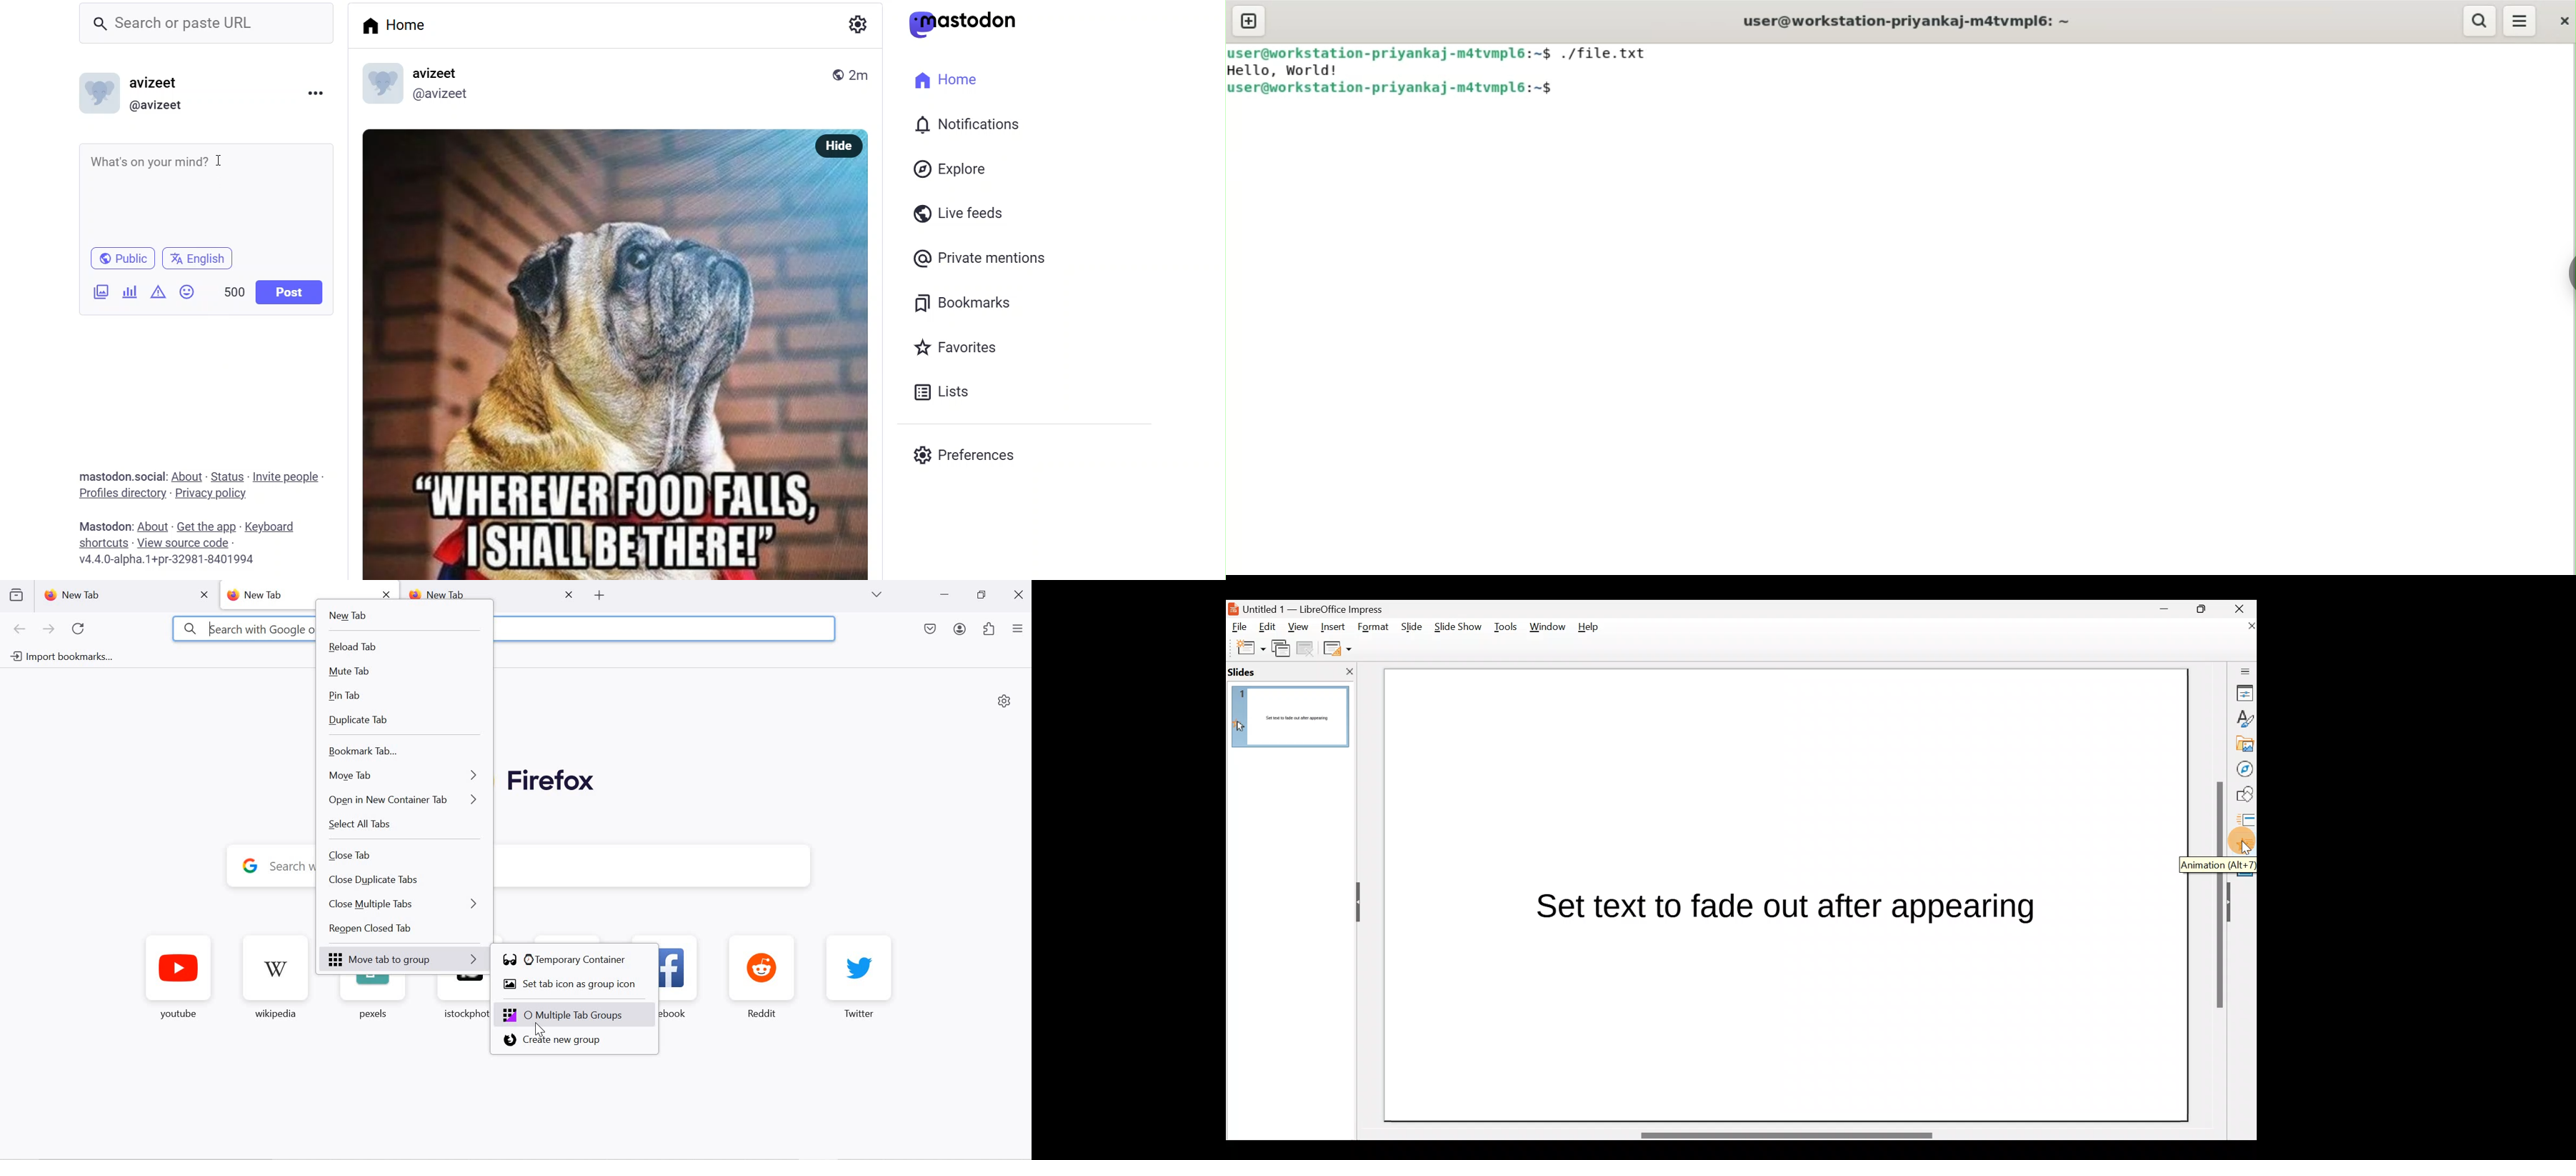  What do you see at coordinates (153, 526) in the screenshot?
I see `about` at bounding box center [153, 526].